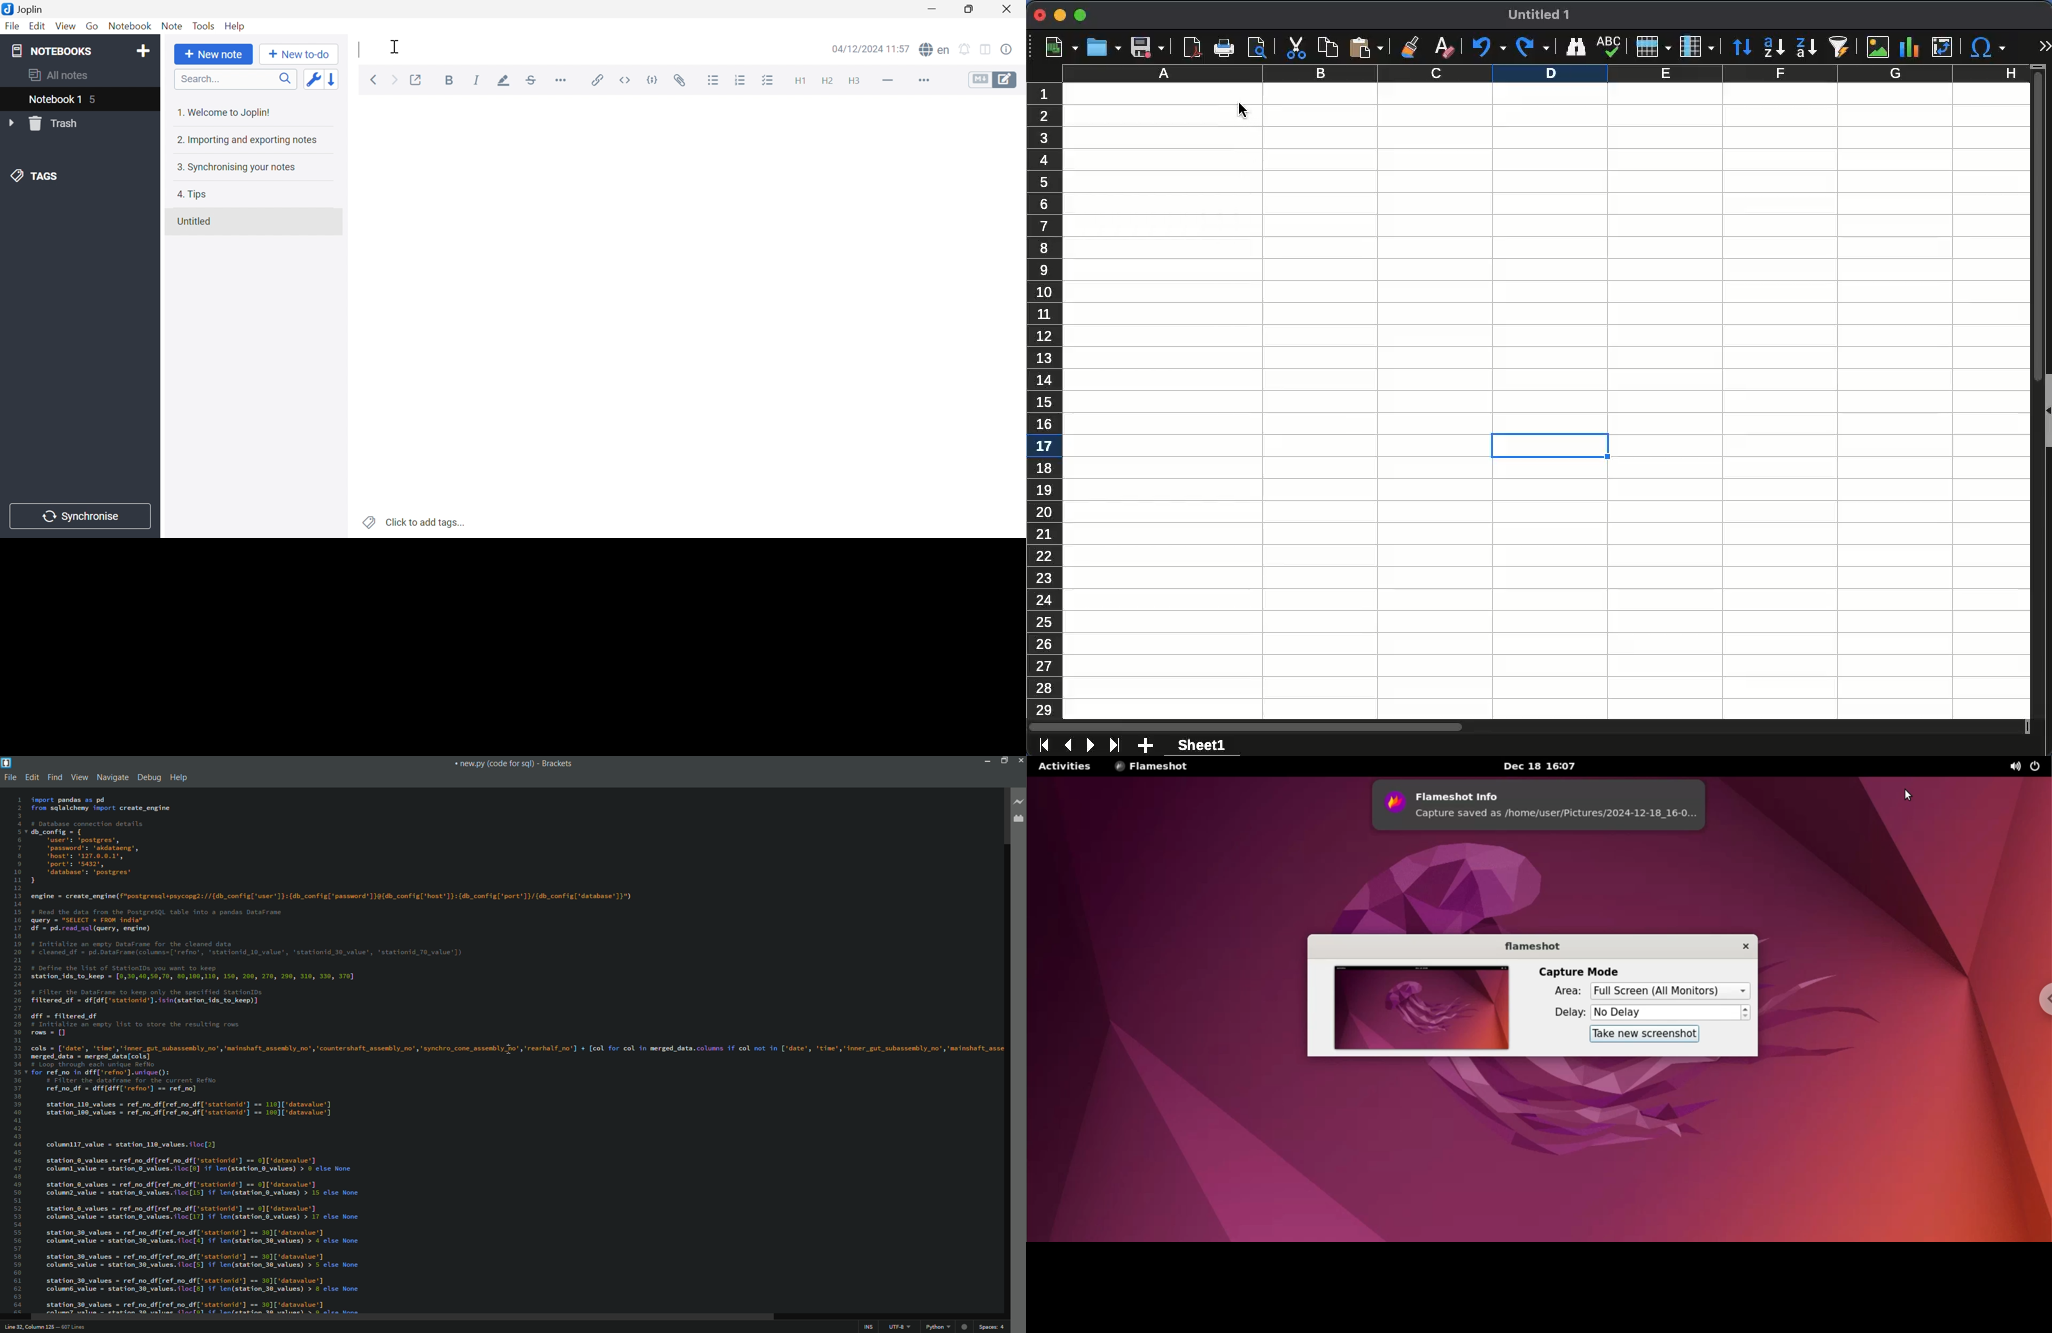 The width and height of the screenshot is (2072, 1344). What do you see at coordinates (248, 141) in the screenshot?
I see `2. Importing and exporting notes` at bounding box center [248, 141].